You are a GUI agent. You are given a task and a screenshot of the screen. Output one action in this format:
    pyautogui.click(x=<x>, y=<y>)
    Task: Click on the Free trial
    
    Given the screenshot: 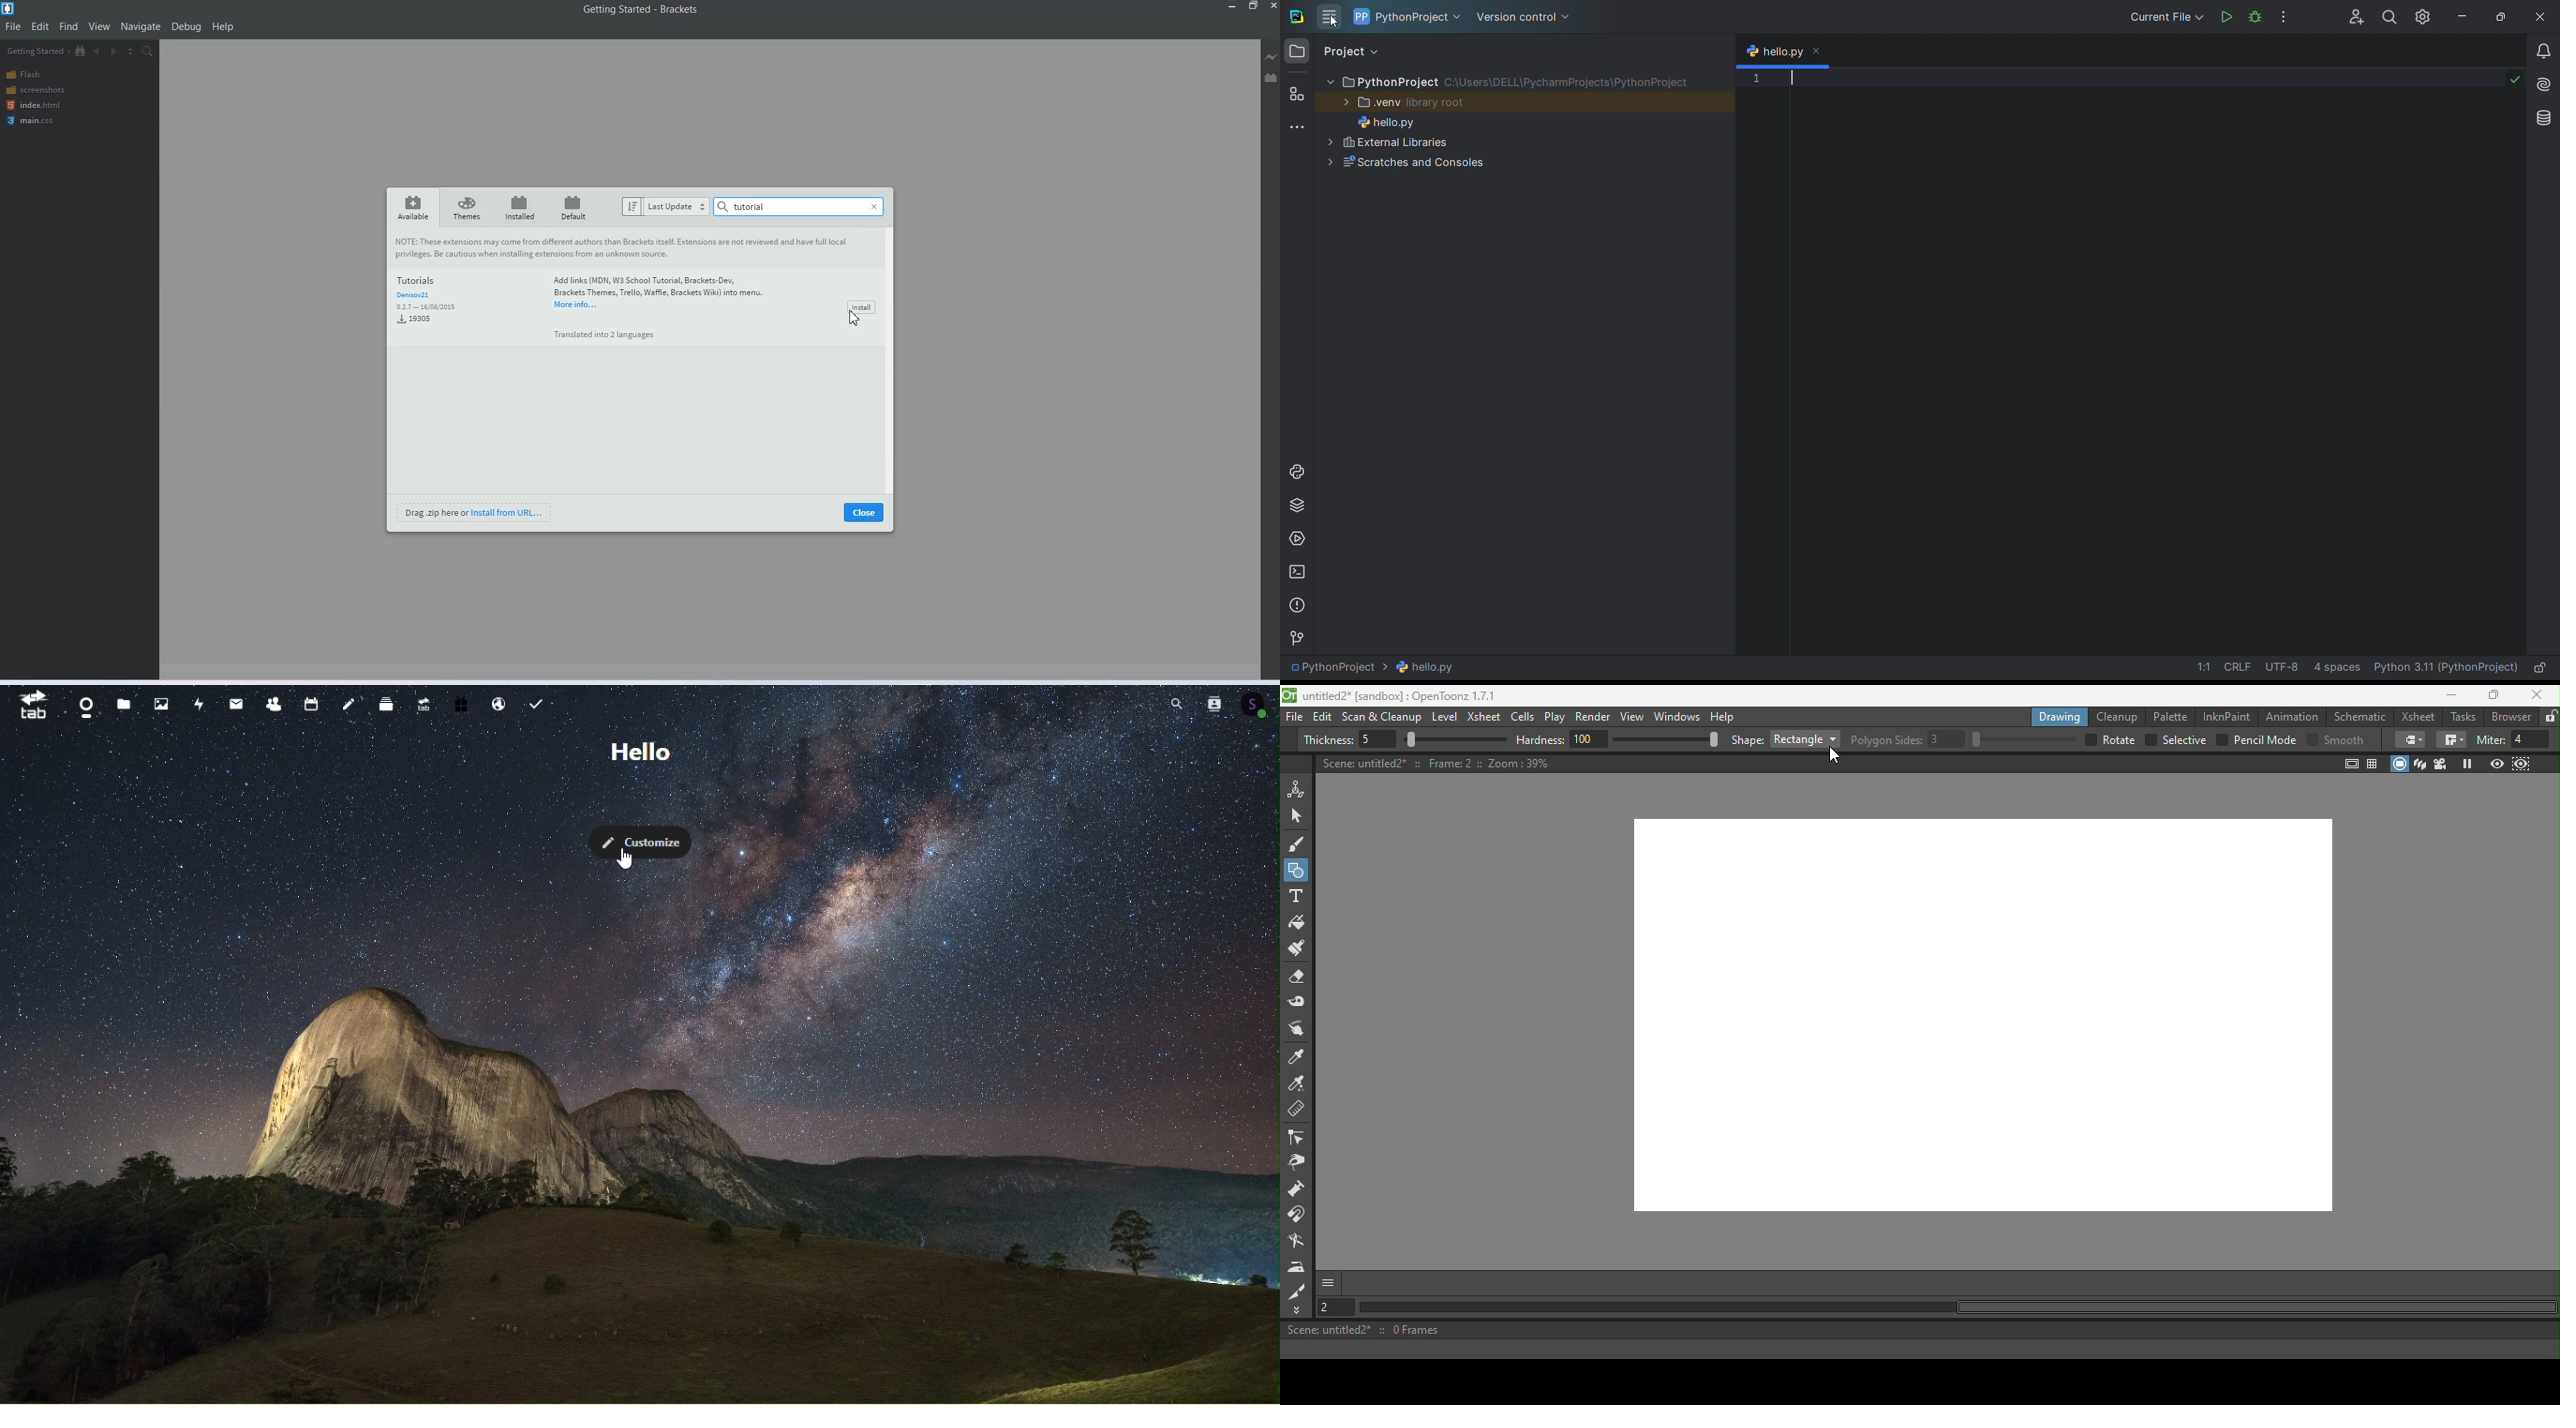 What is the action you would take?
    pyautogui.click(x=461, y=702)
    